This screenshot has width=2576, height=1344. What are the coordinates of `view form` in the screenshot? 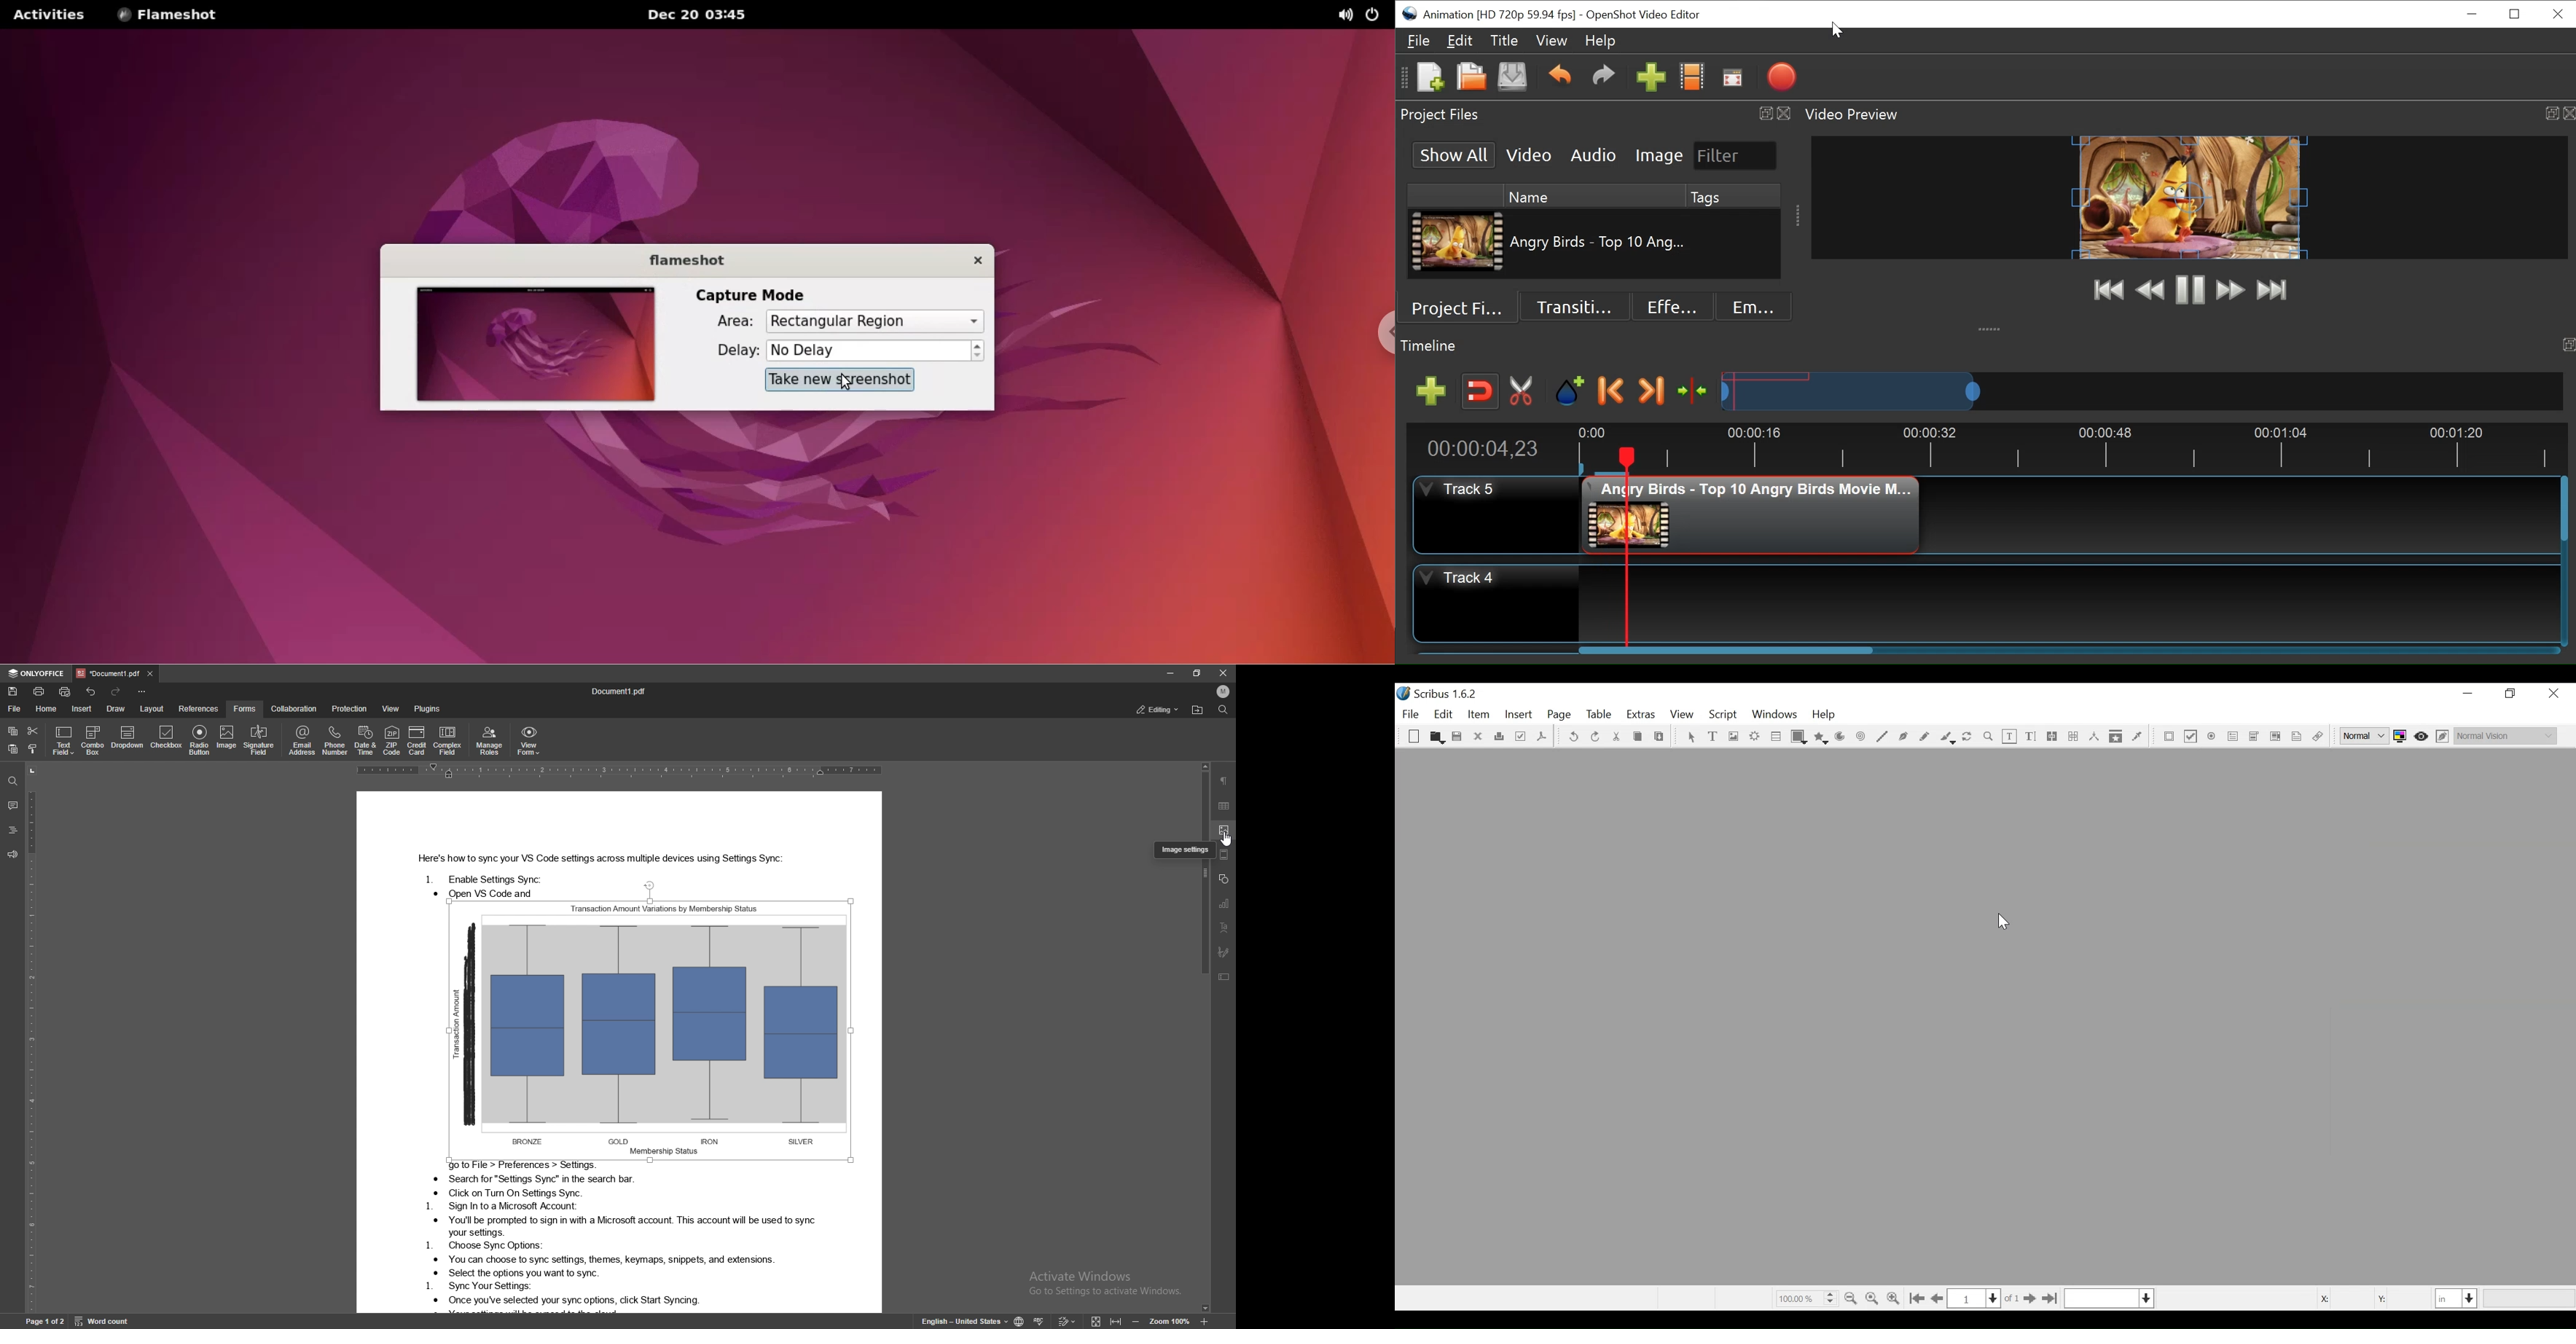 It's located at (530, 740).